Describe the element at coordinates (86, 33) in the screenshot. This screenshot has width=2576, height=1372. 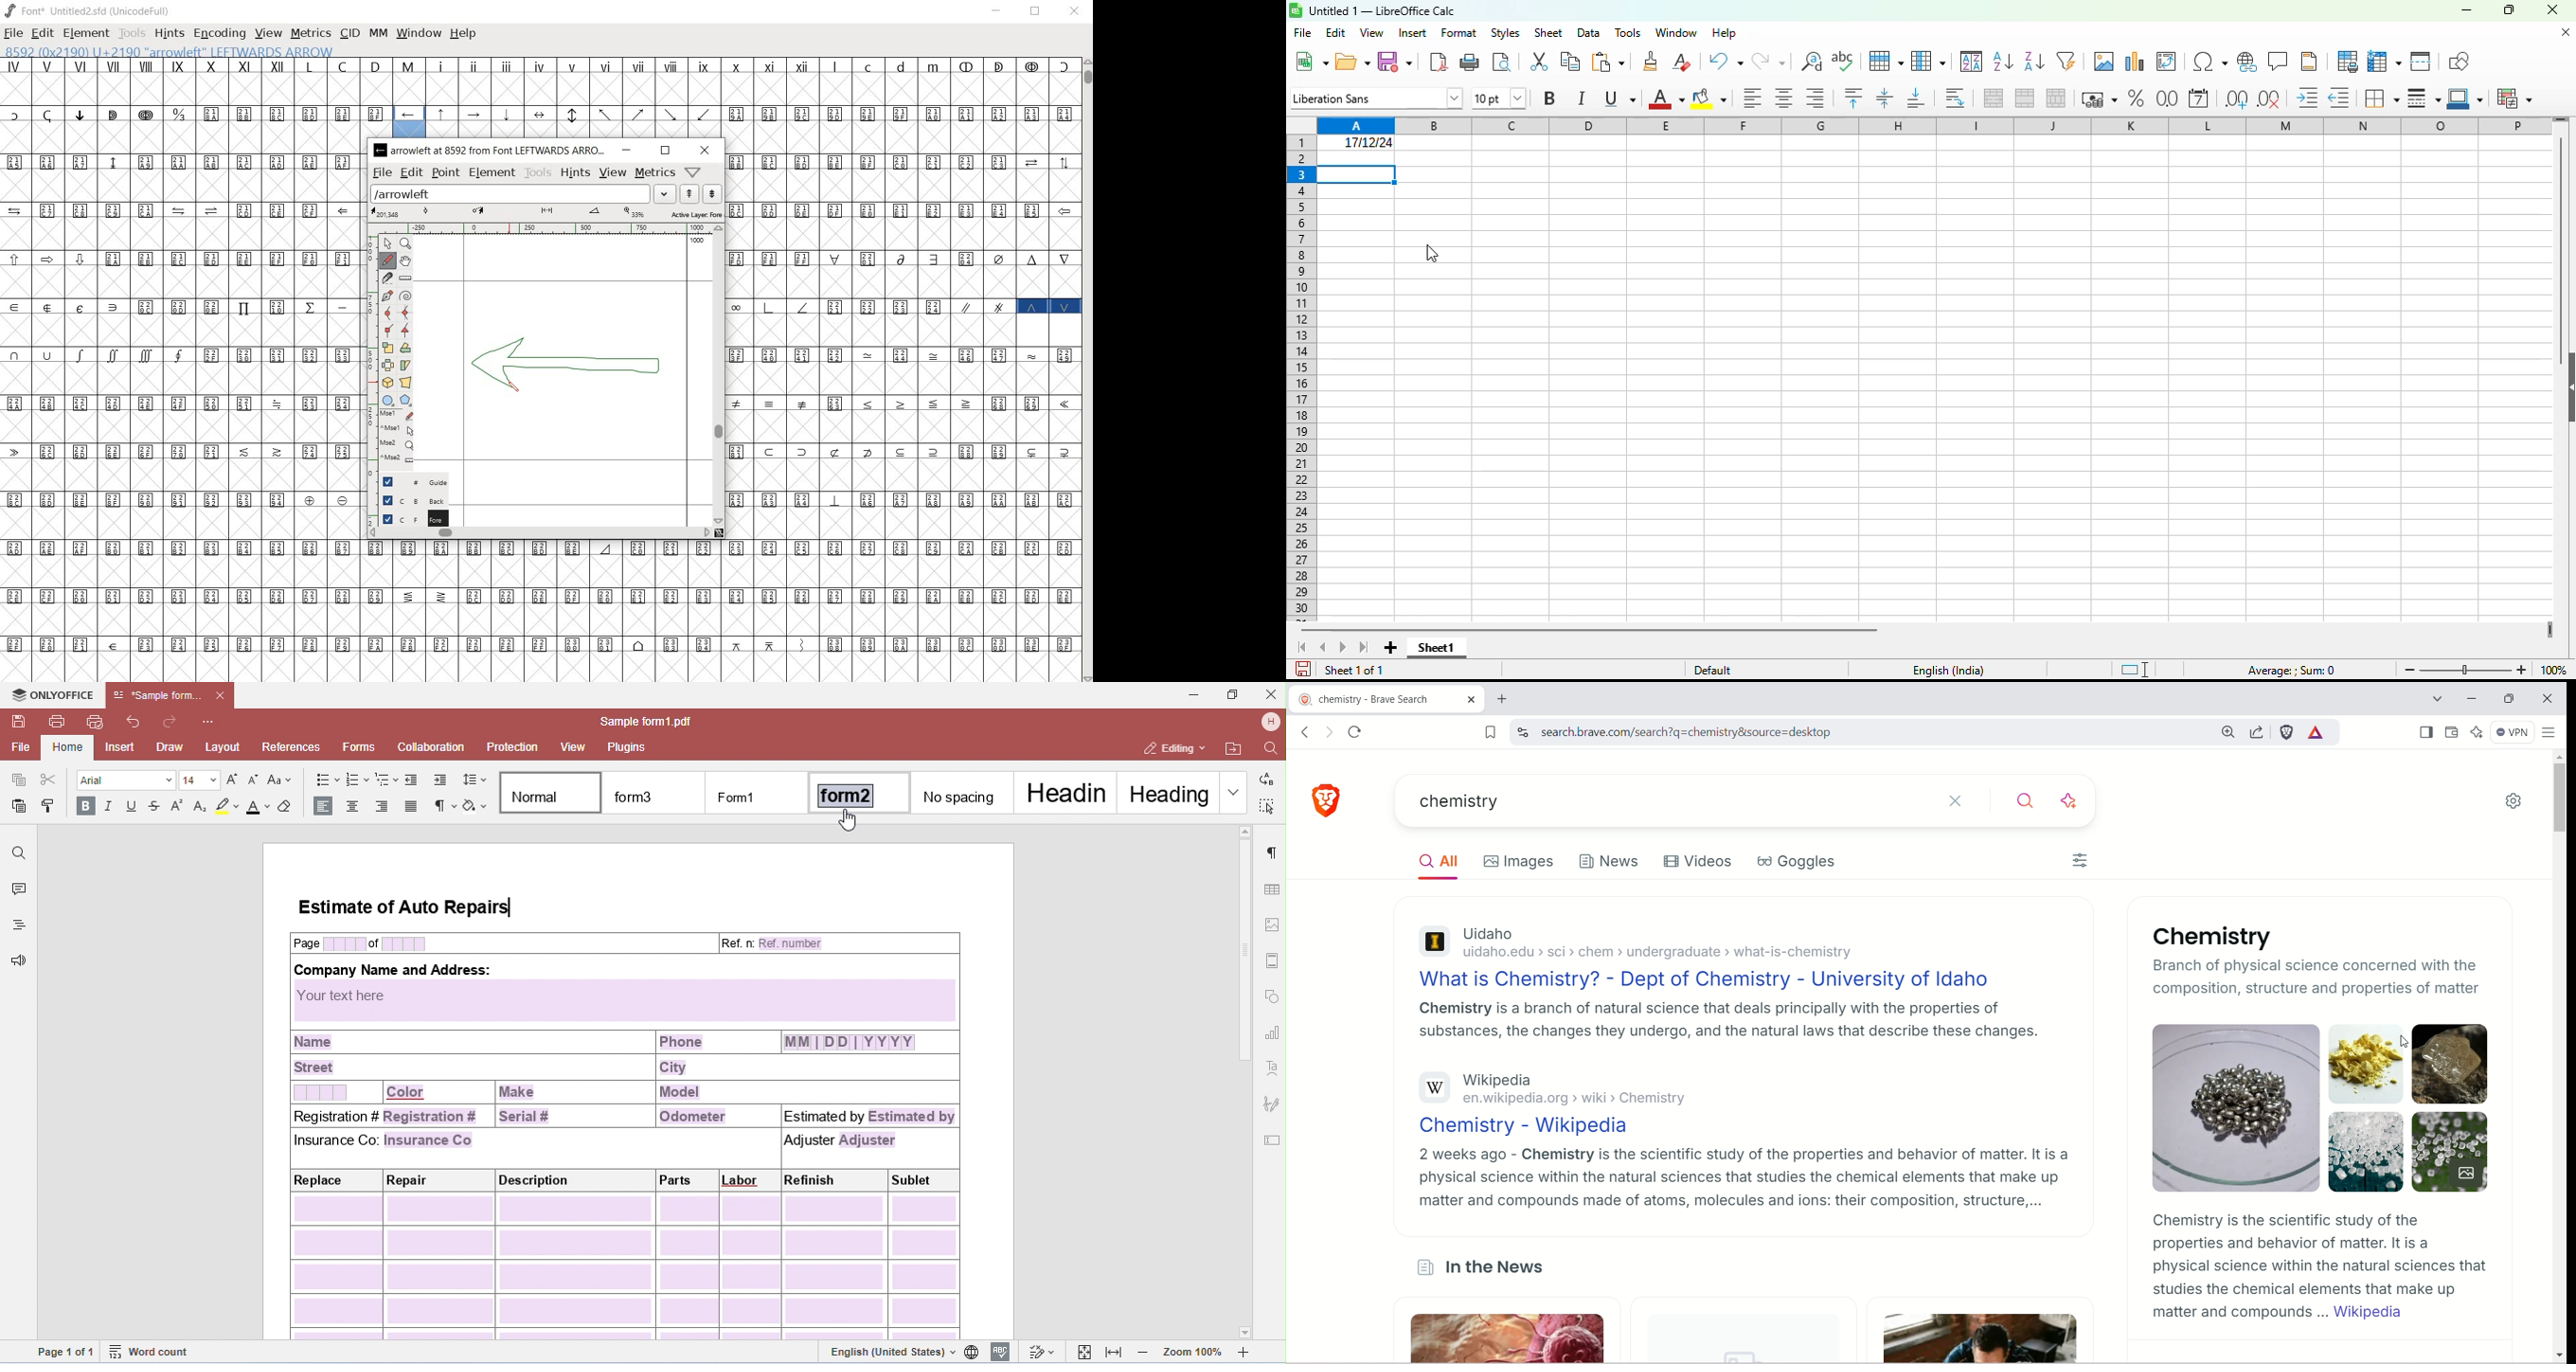
I see `Element` at that location.